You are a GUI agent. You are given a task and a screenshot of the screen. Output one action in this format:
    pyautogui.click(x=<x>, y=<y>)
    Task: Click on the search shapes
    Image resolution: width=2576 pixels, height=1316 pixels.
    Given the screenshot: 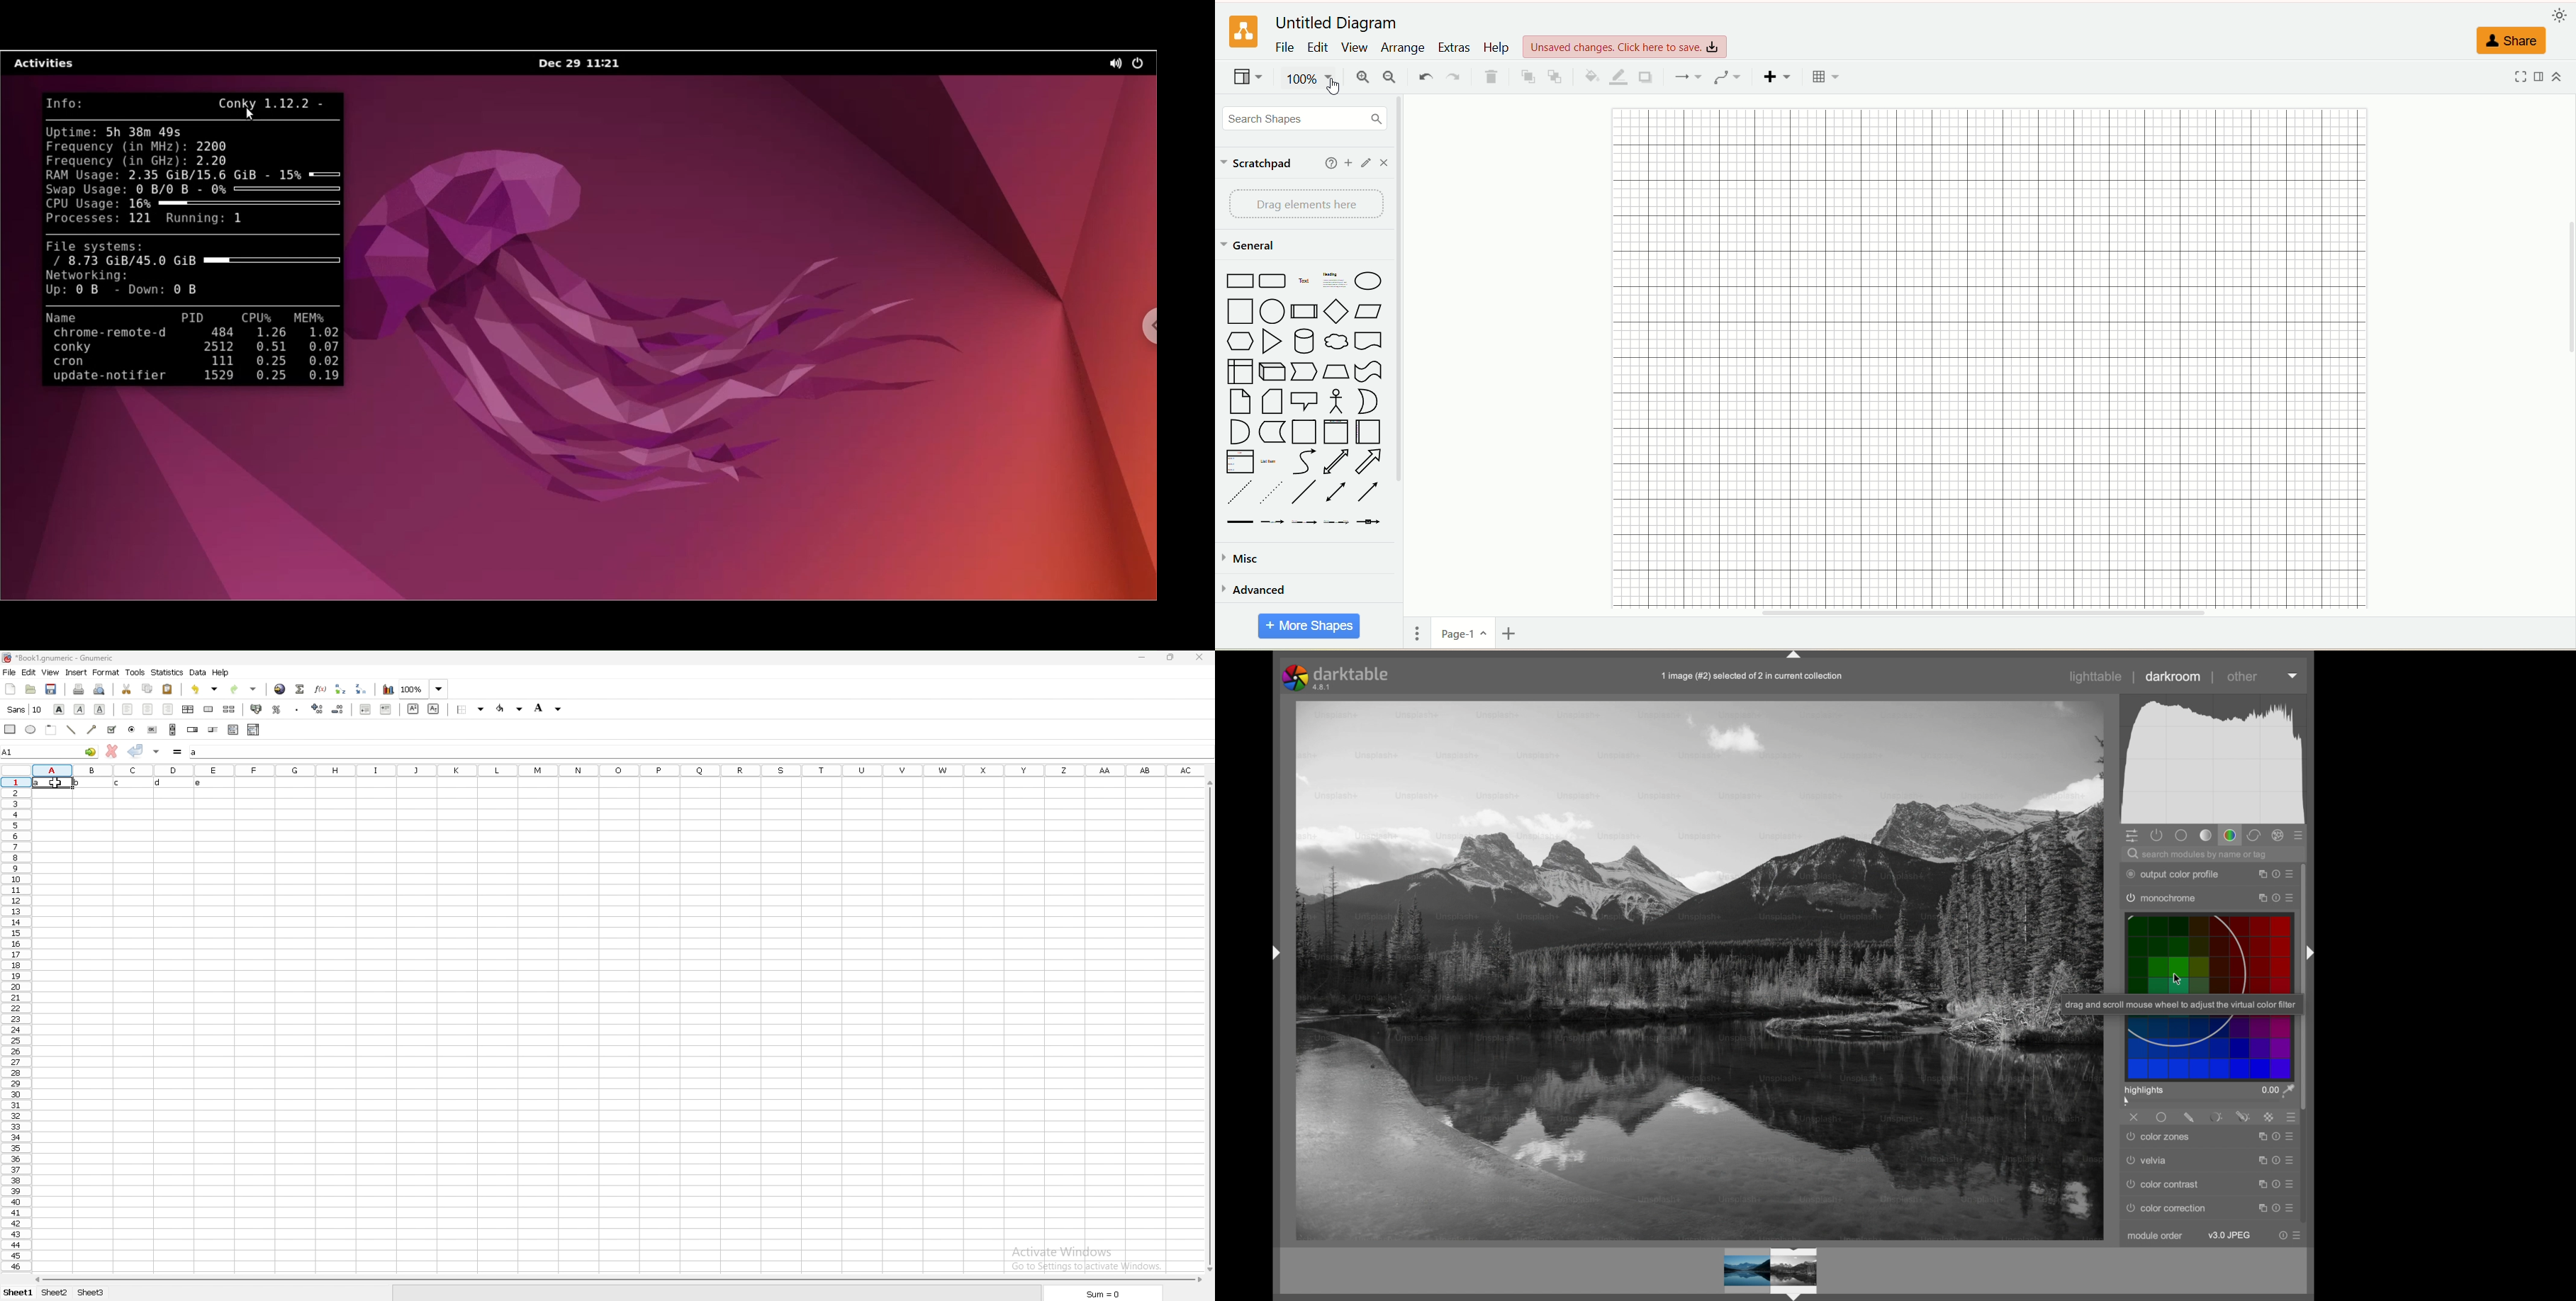 What is the action you would take?
    pyautogui.click(x=1305, y=118)
    